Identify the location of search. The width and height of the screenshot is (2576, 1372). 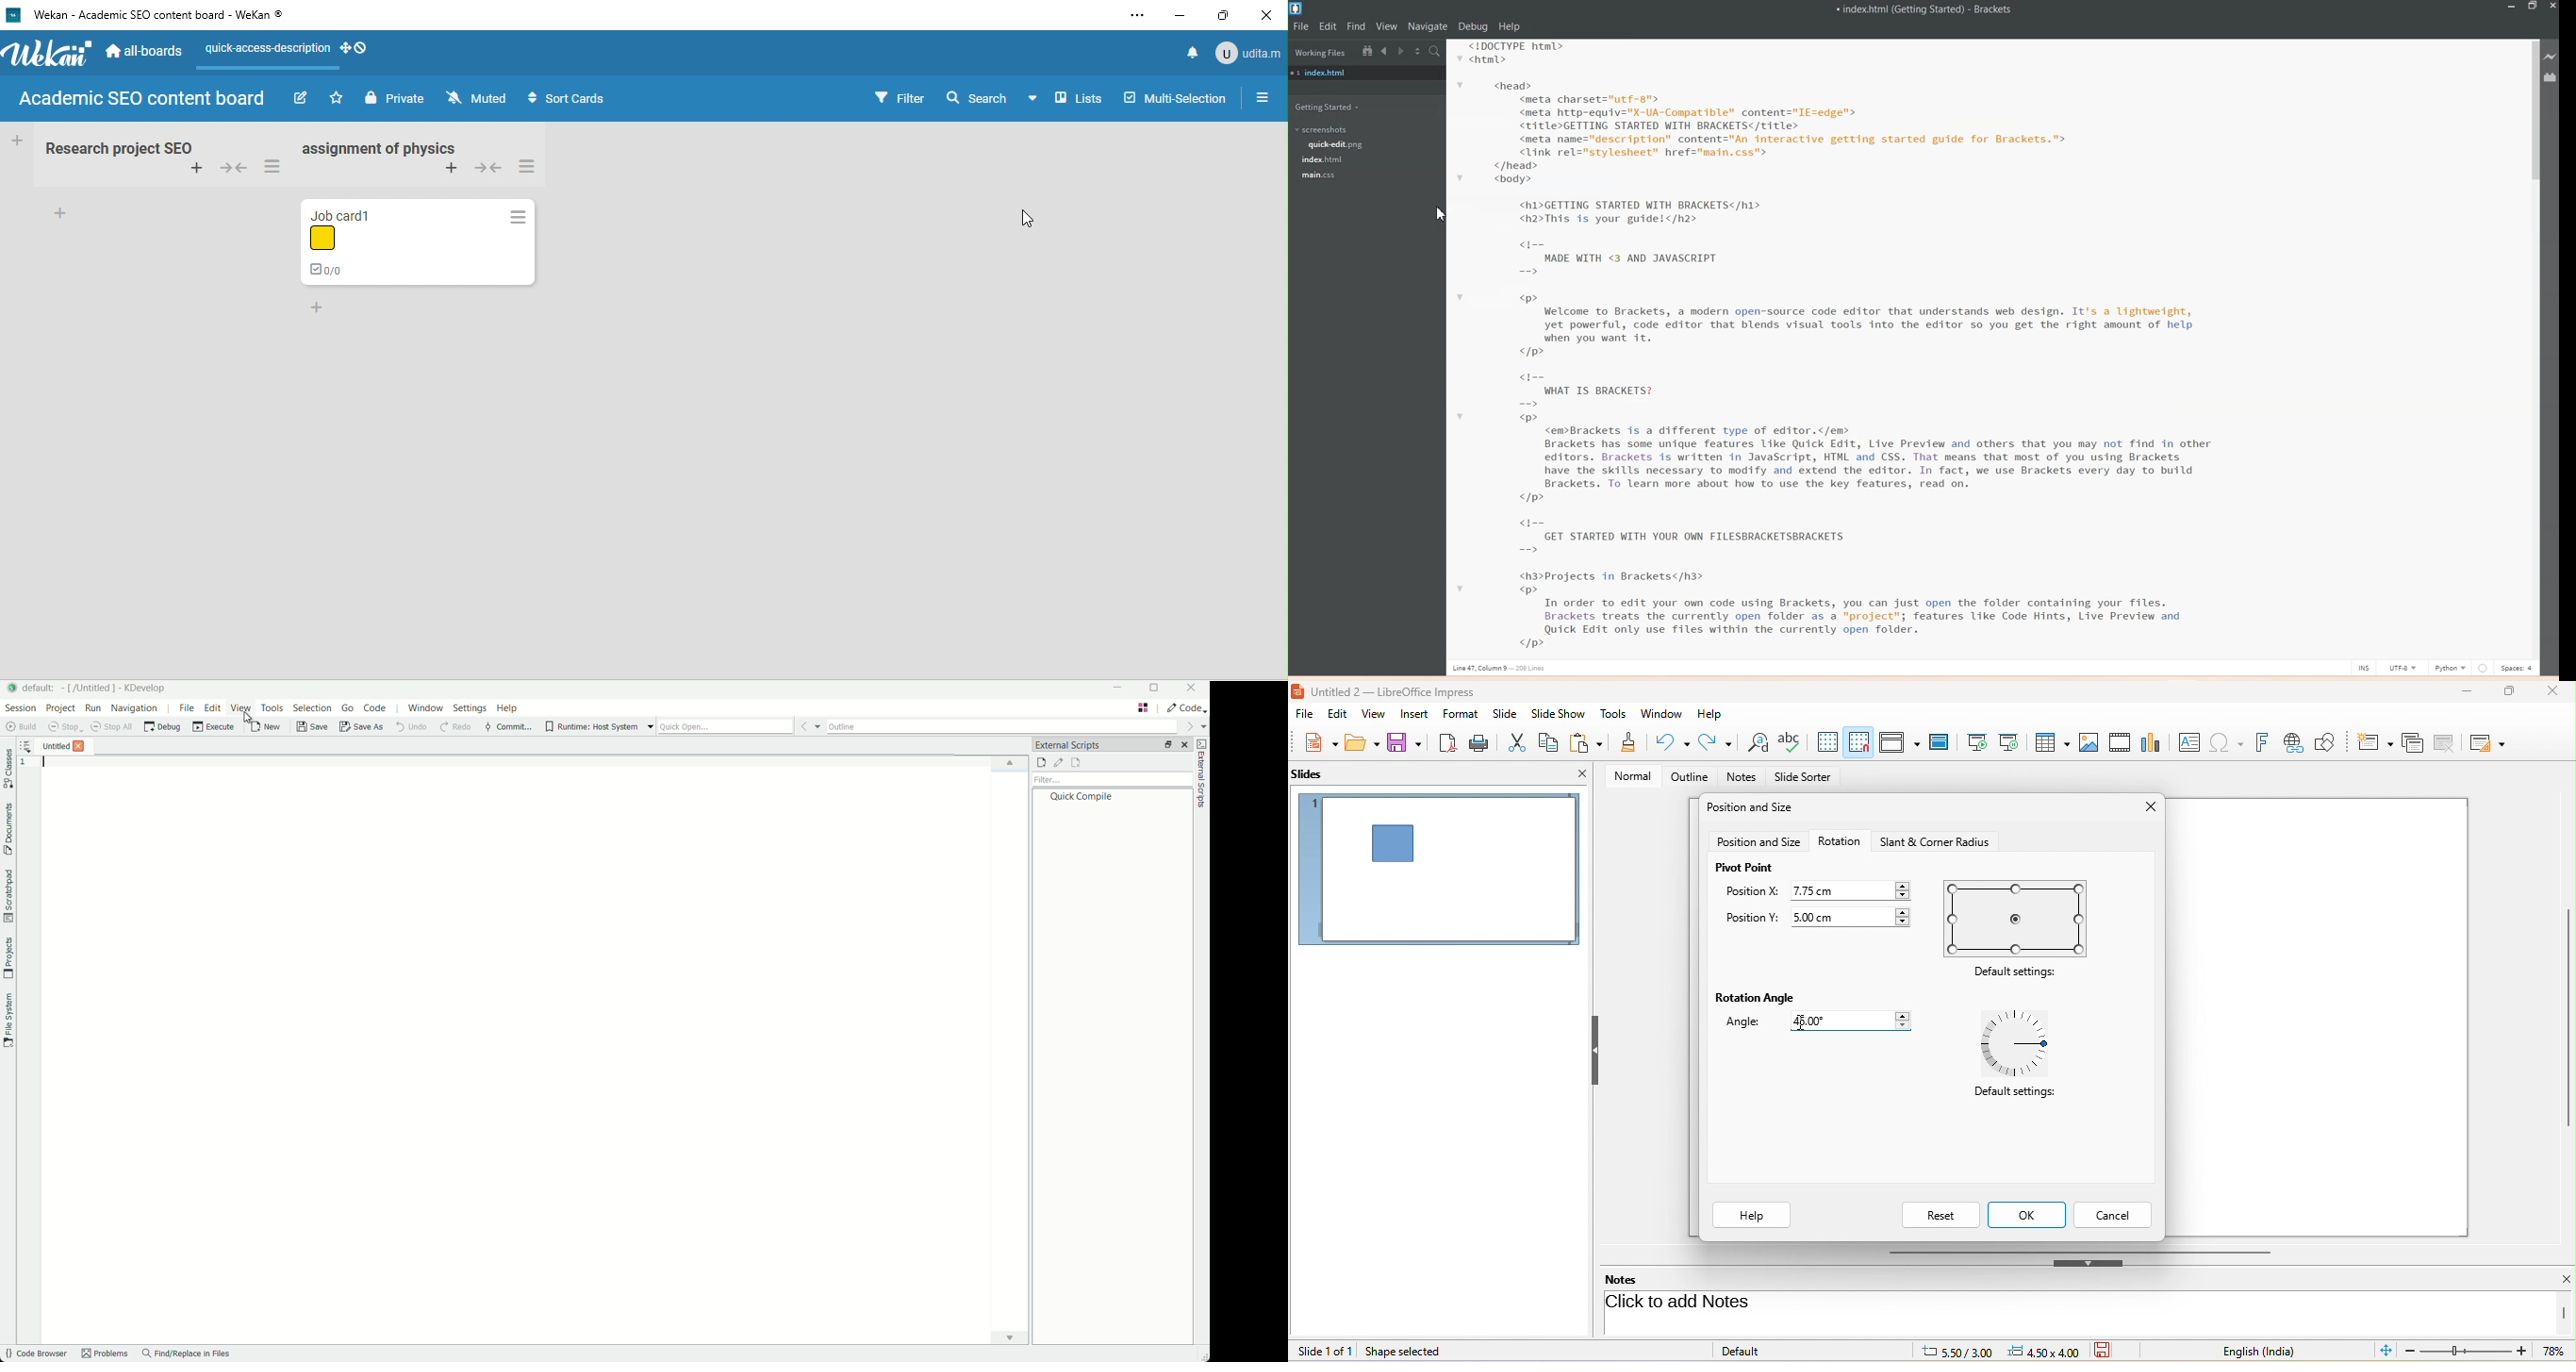
(974, 97).